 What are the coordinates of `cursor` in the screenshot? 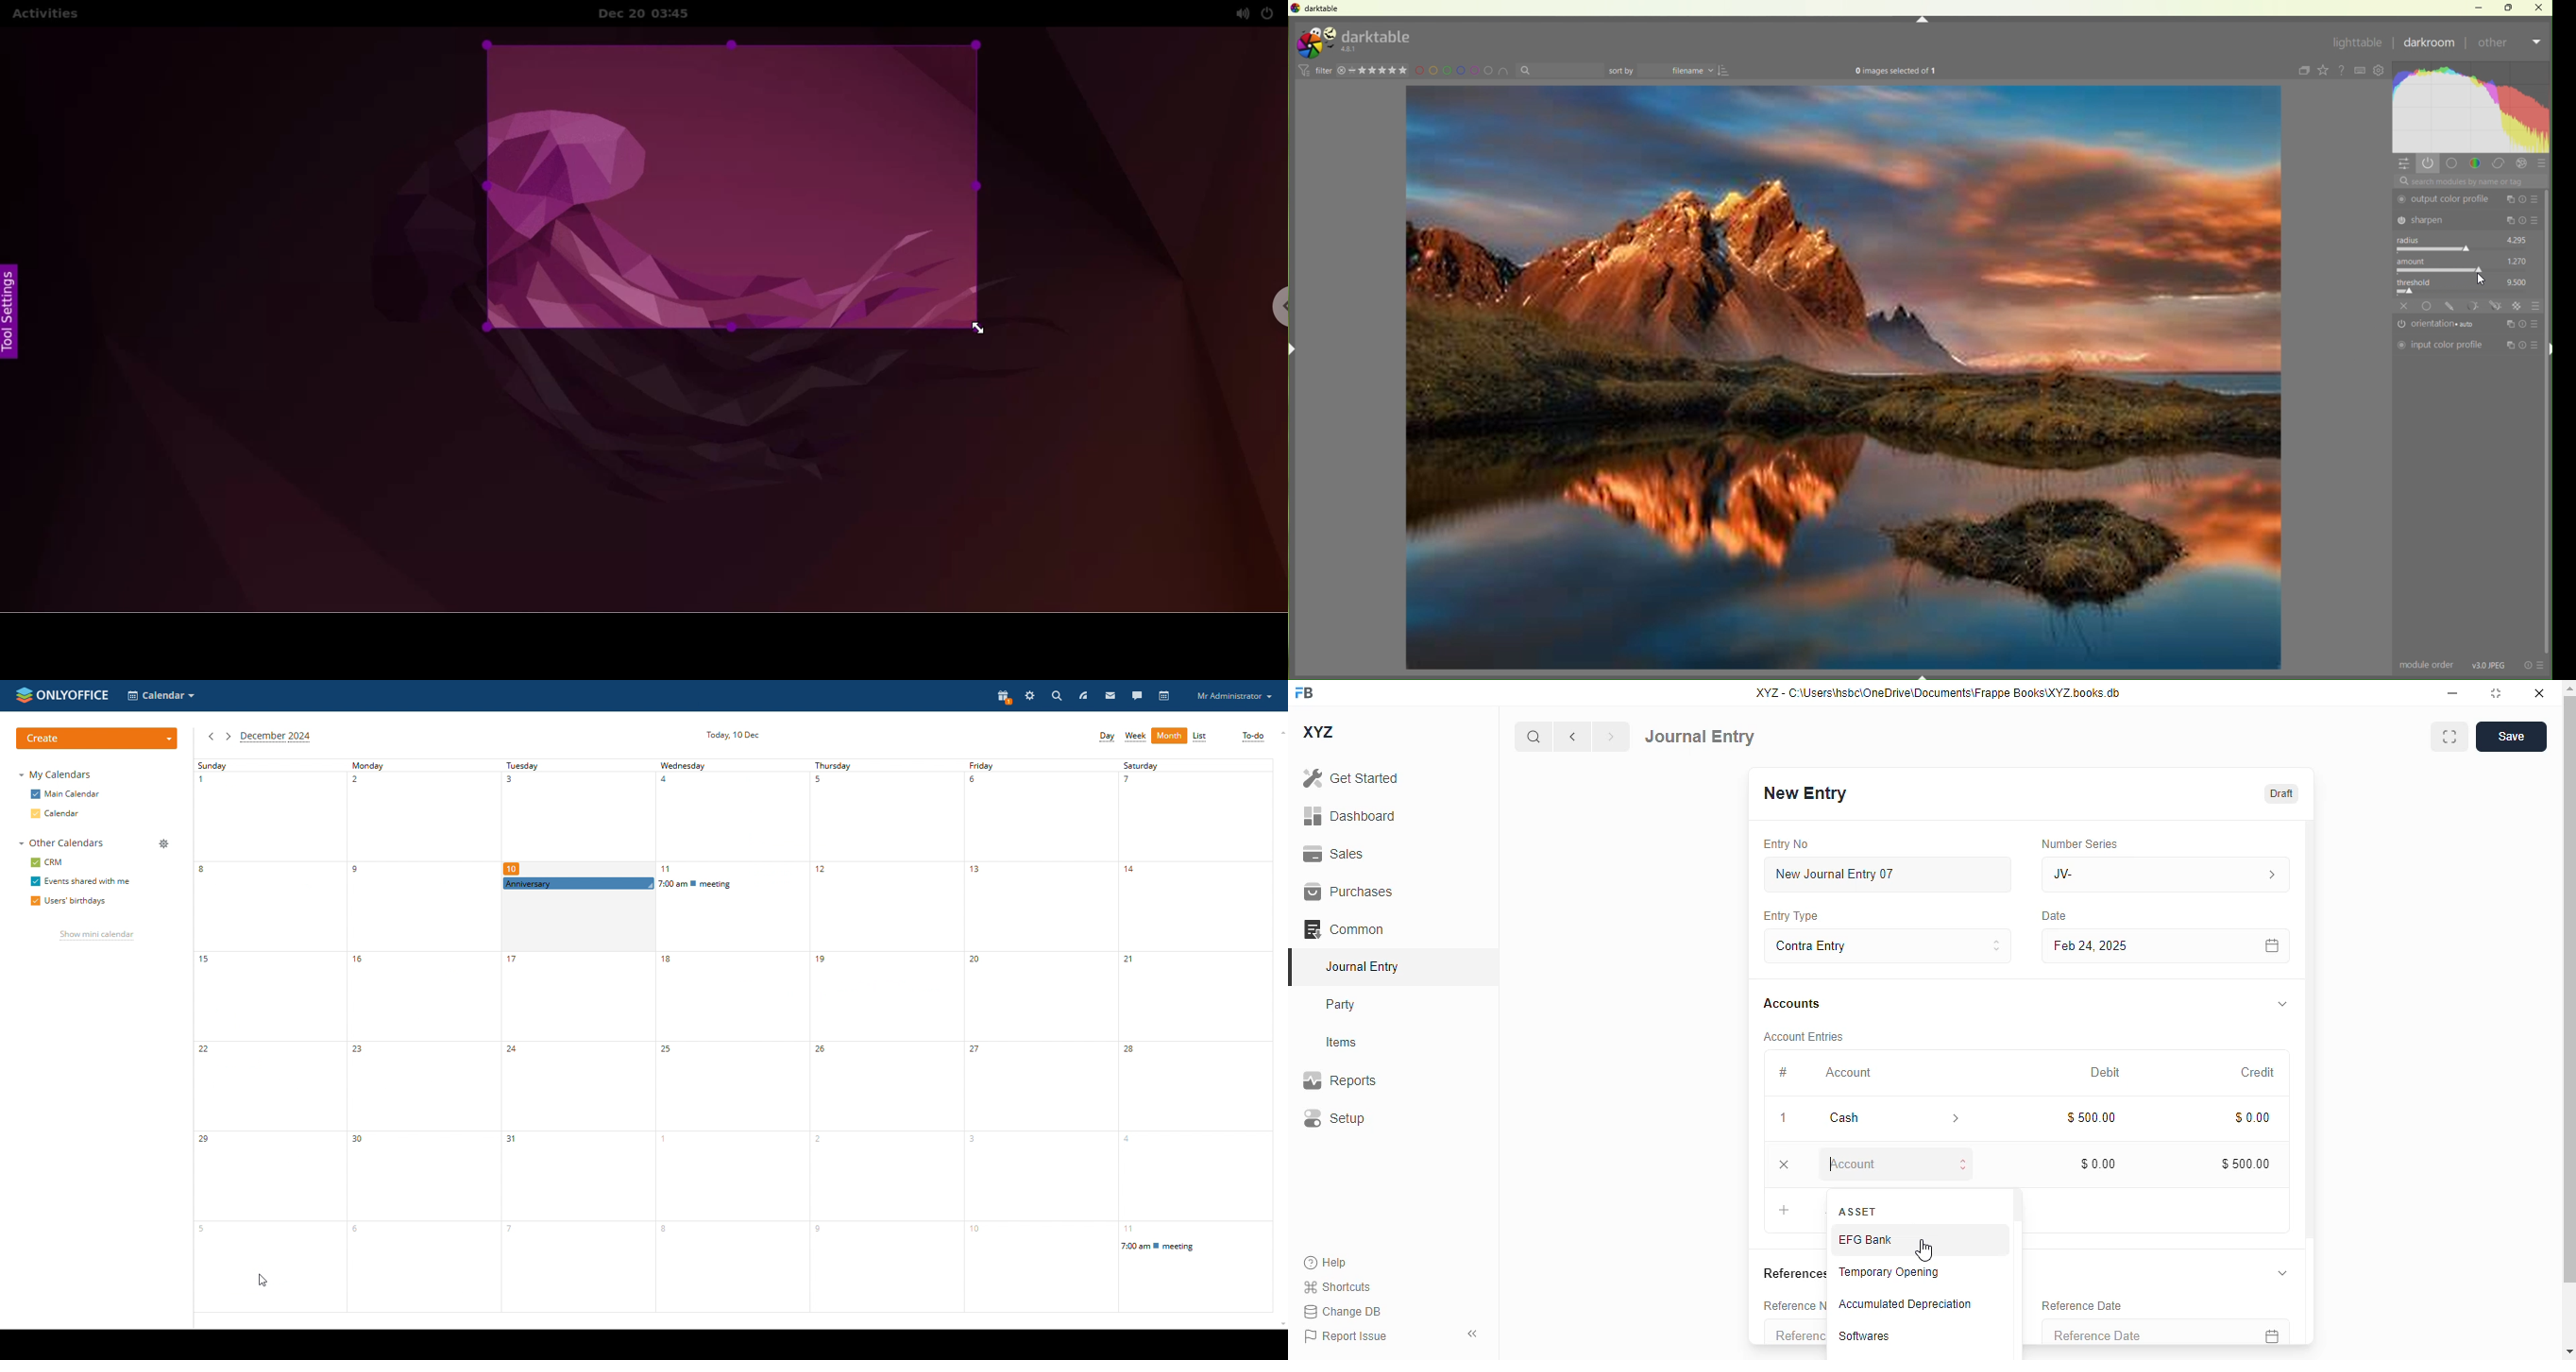 It's located at (263, 1280).